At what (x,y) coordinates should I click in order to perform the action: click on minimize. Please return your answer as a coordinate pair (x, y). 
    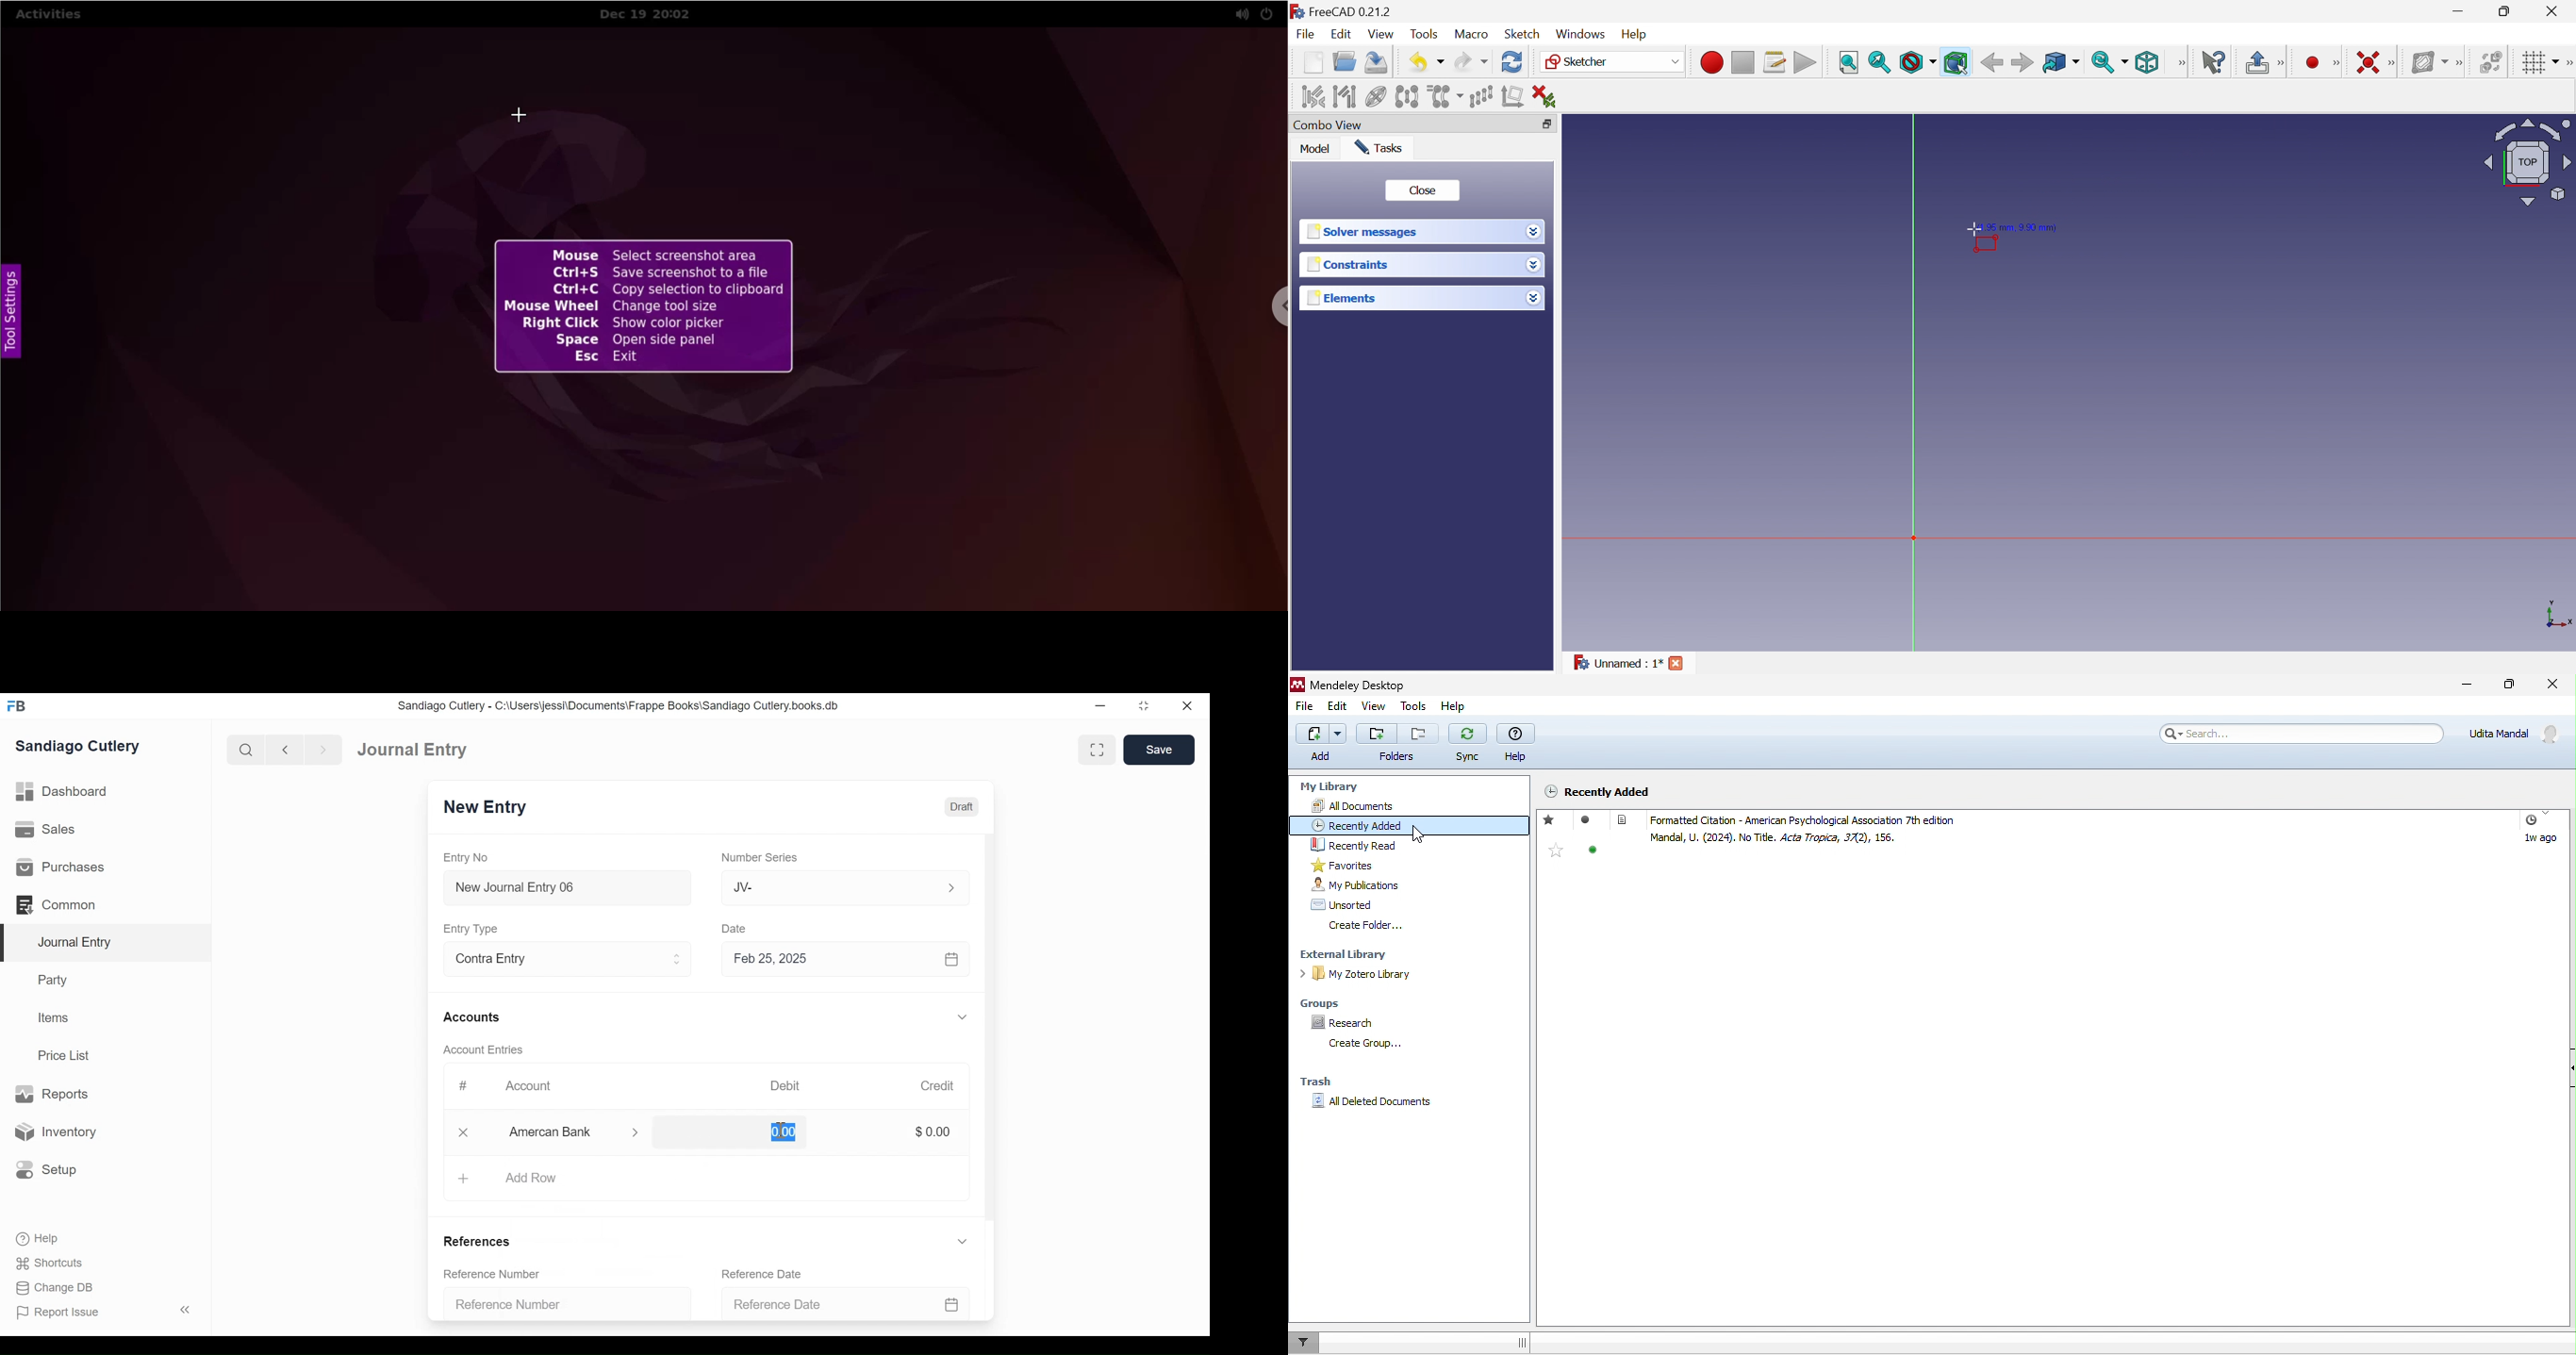
    Looking at the image, I should click on (1101, 705).